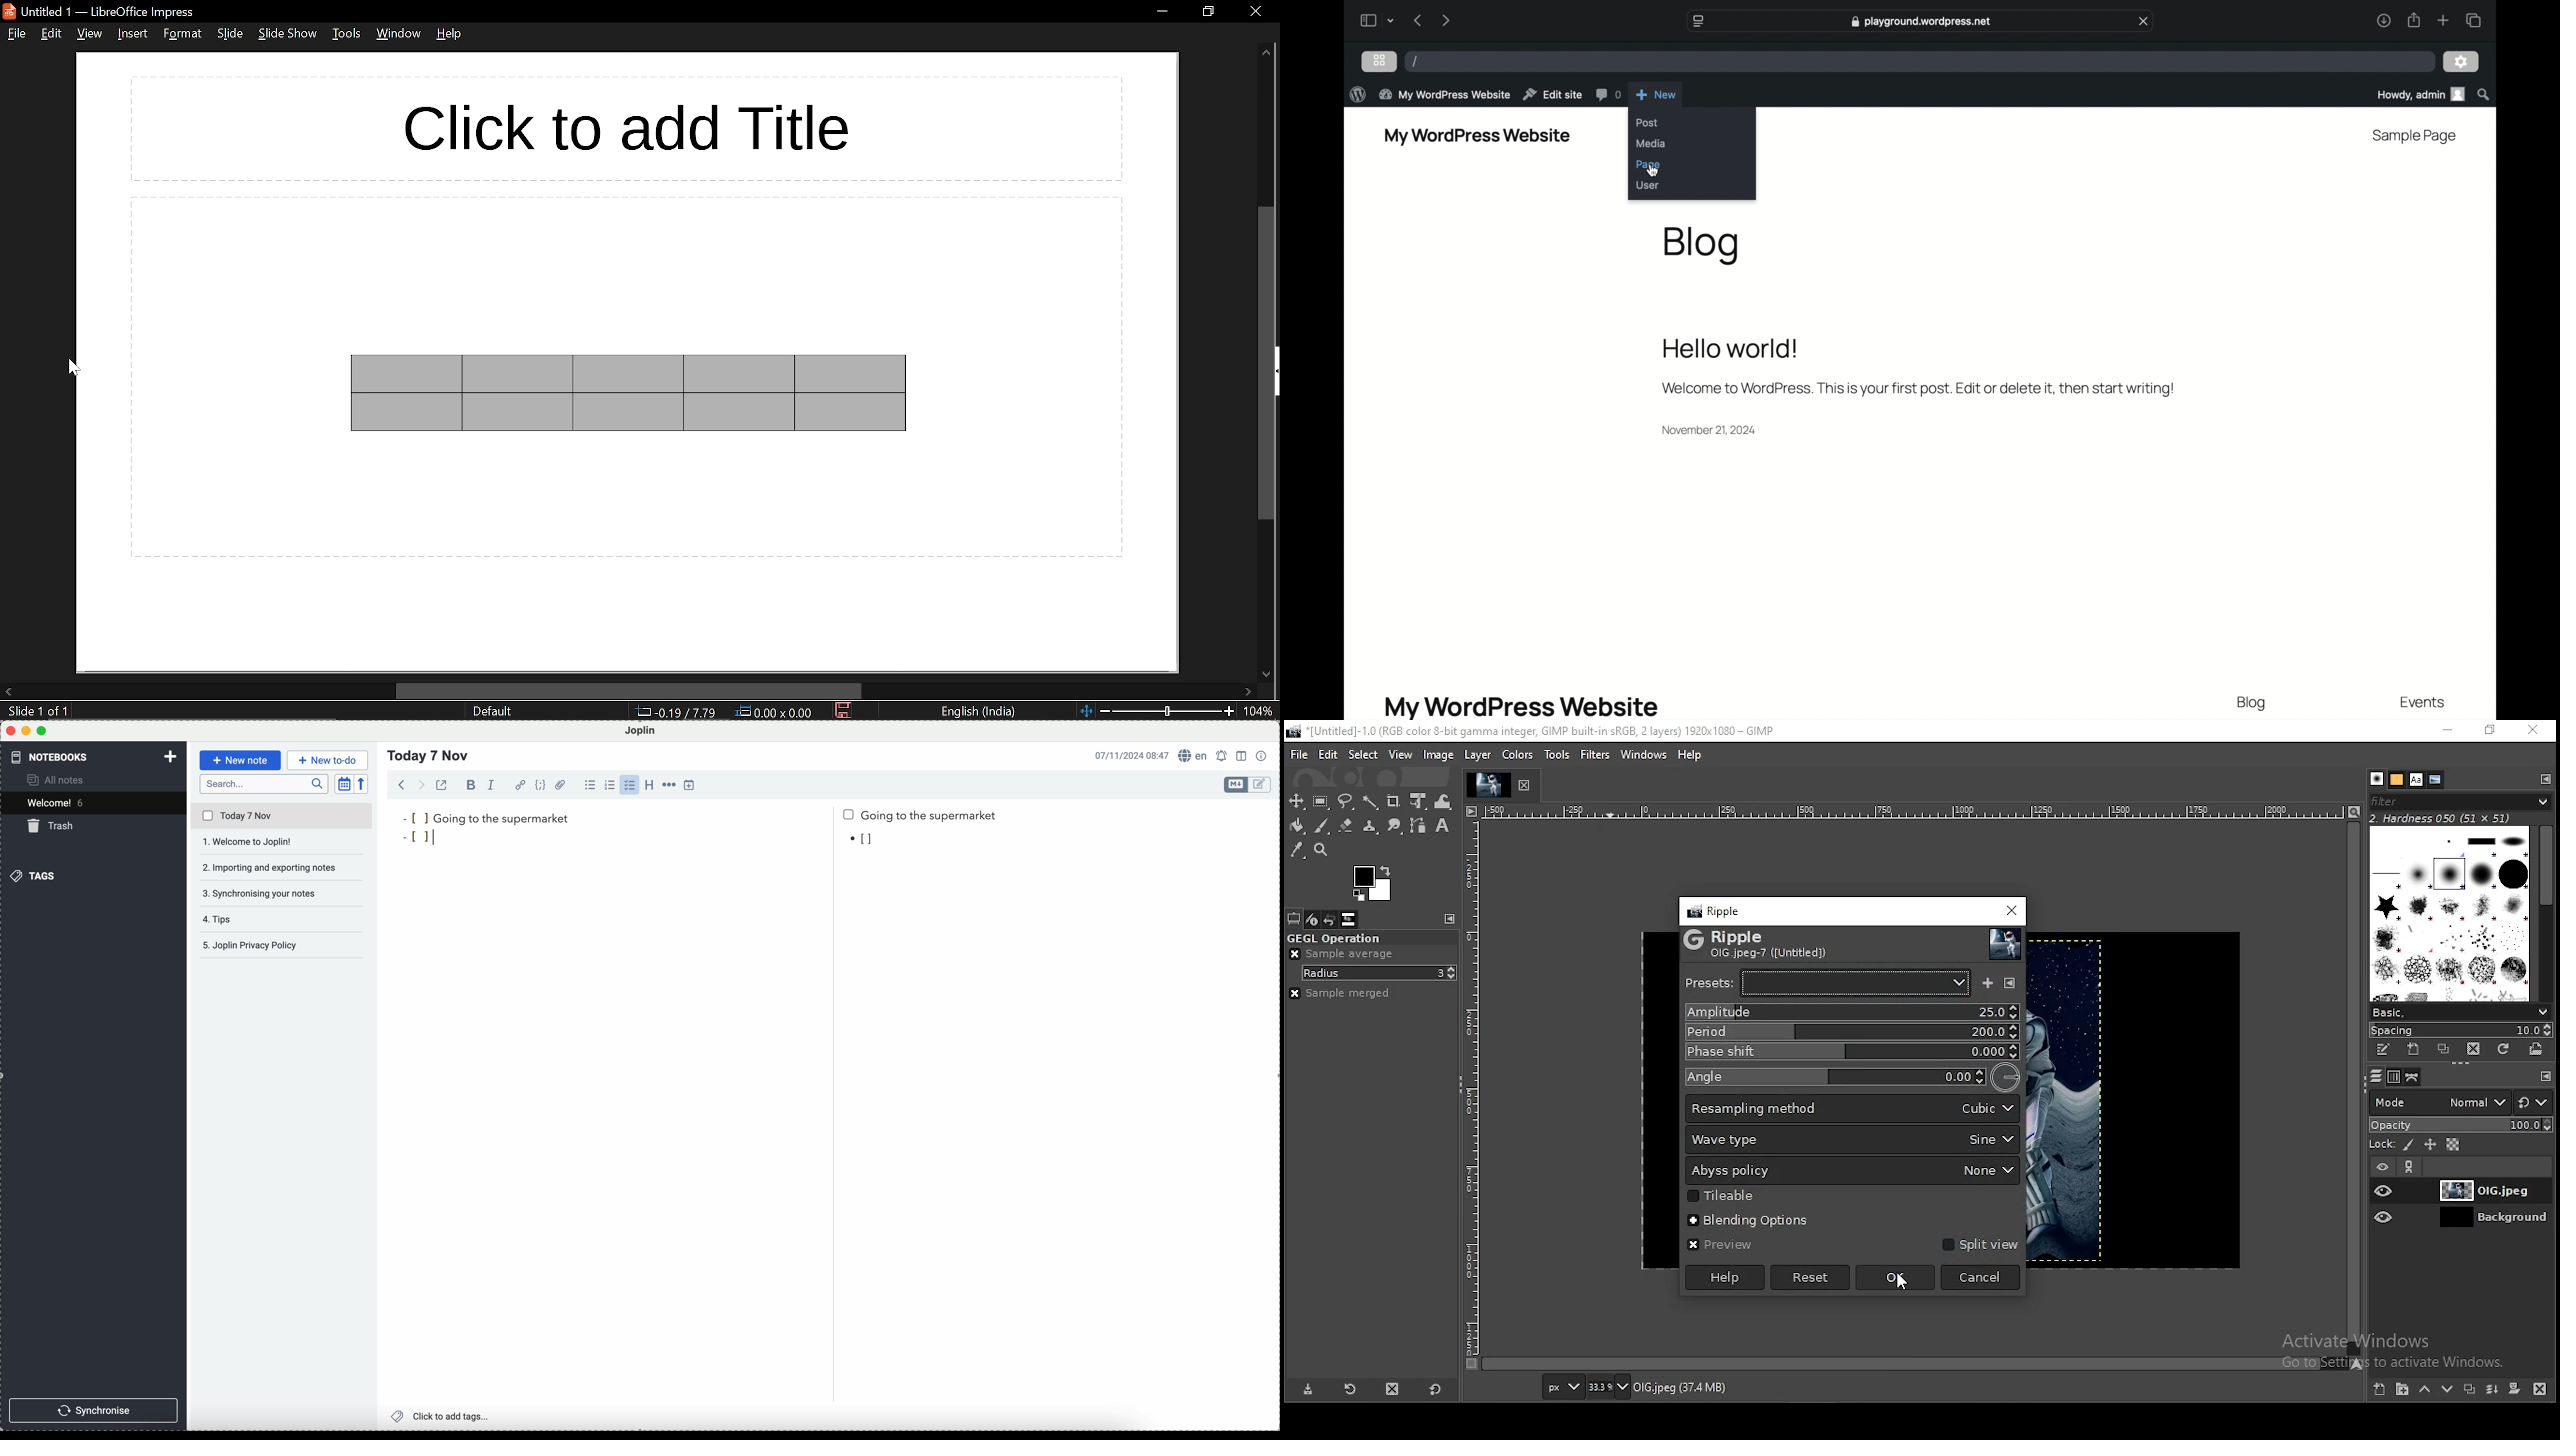 Image resolution: width=2576 pixels, height=1456 pixels. What do you see at coordinates (2472, 1388) in the screenshot?
I see `create a duplicate of the layer and insert it to the image` at bounding box center [2472, 1388].